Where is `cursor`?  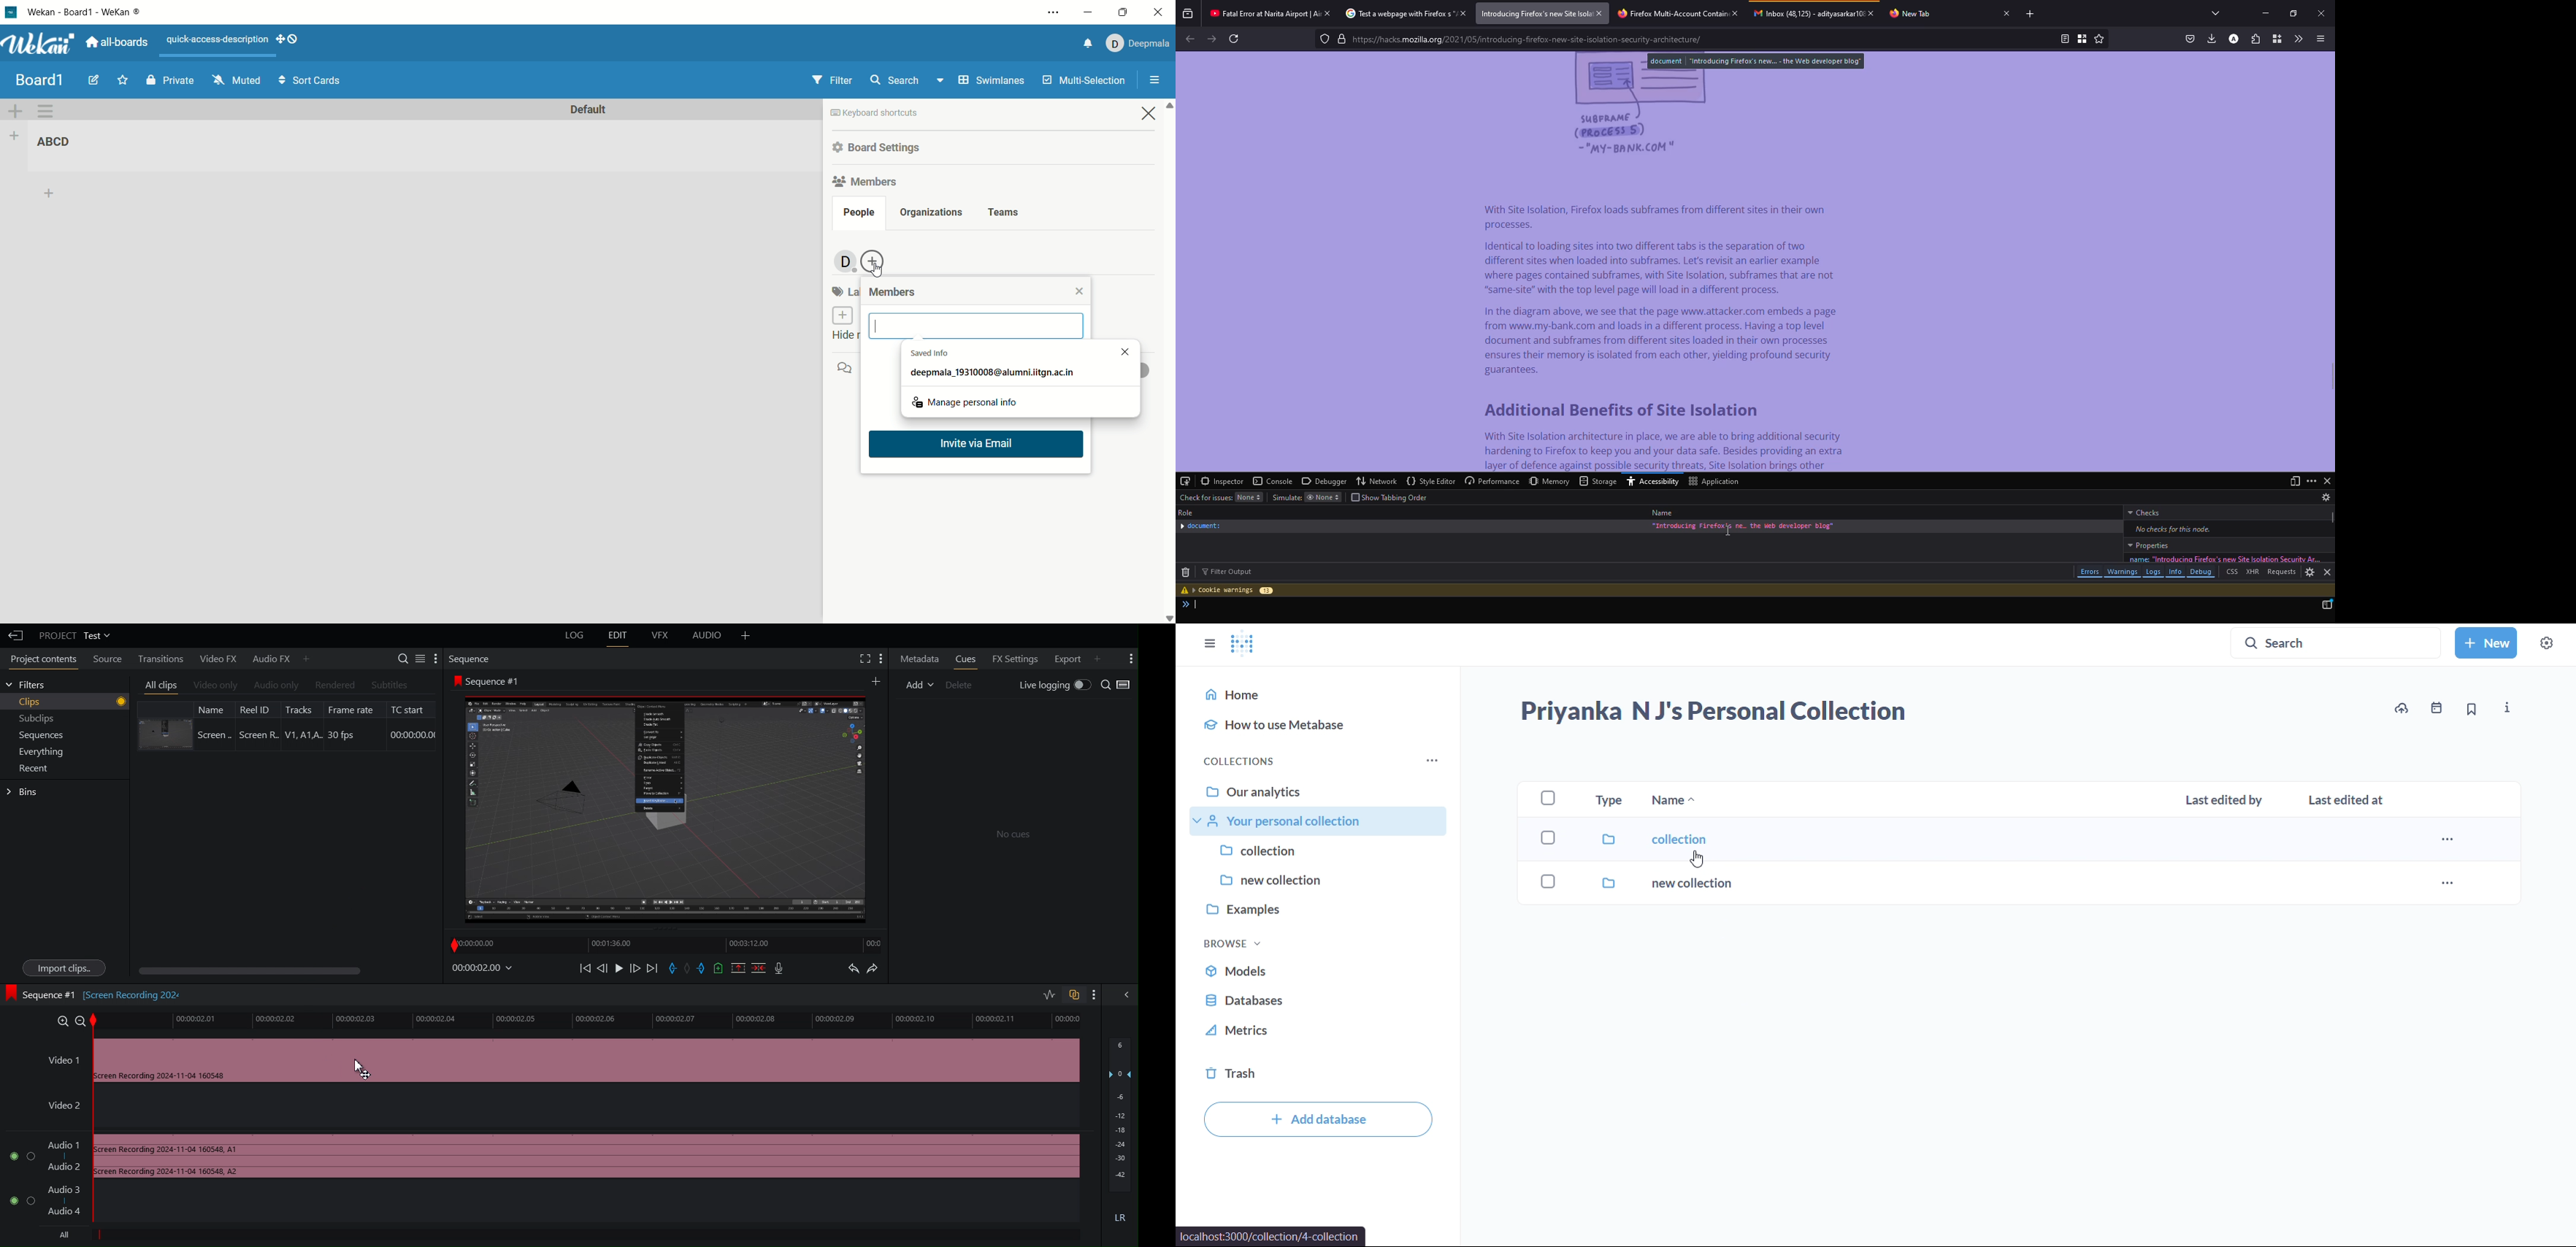 cursor is located at coordinates (879, 326).